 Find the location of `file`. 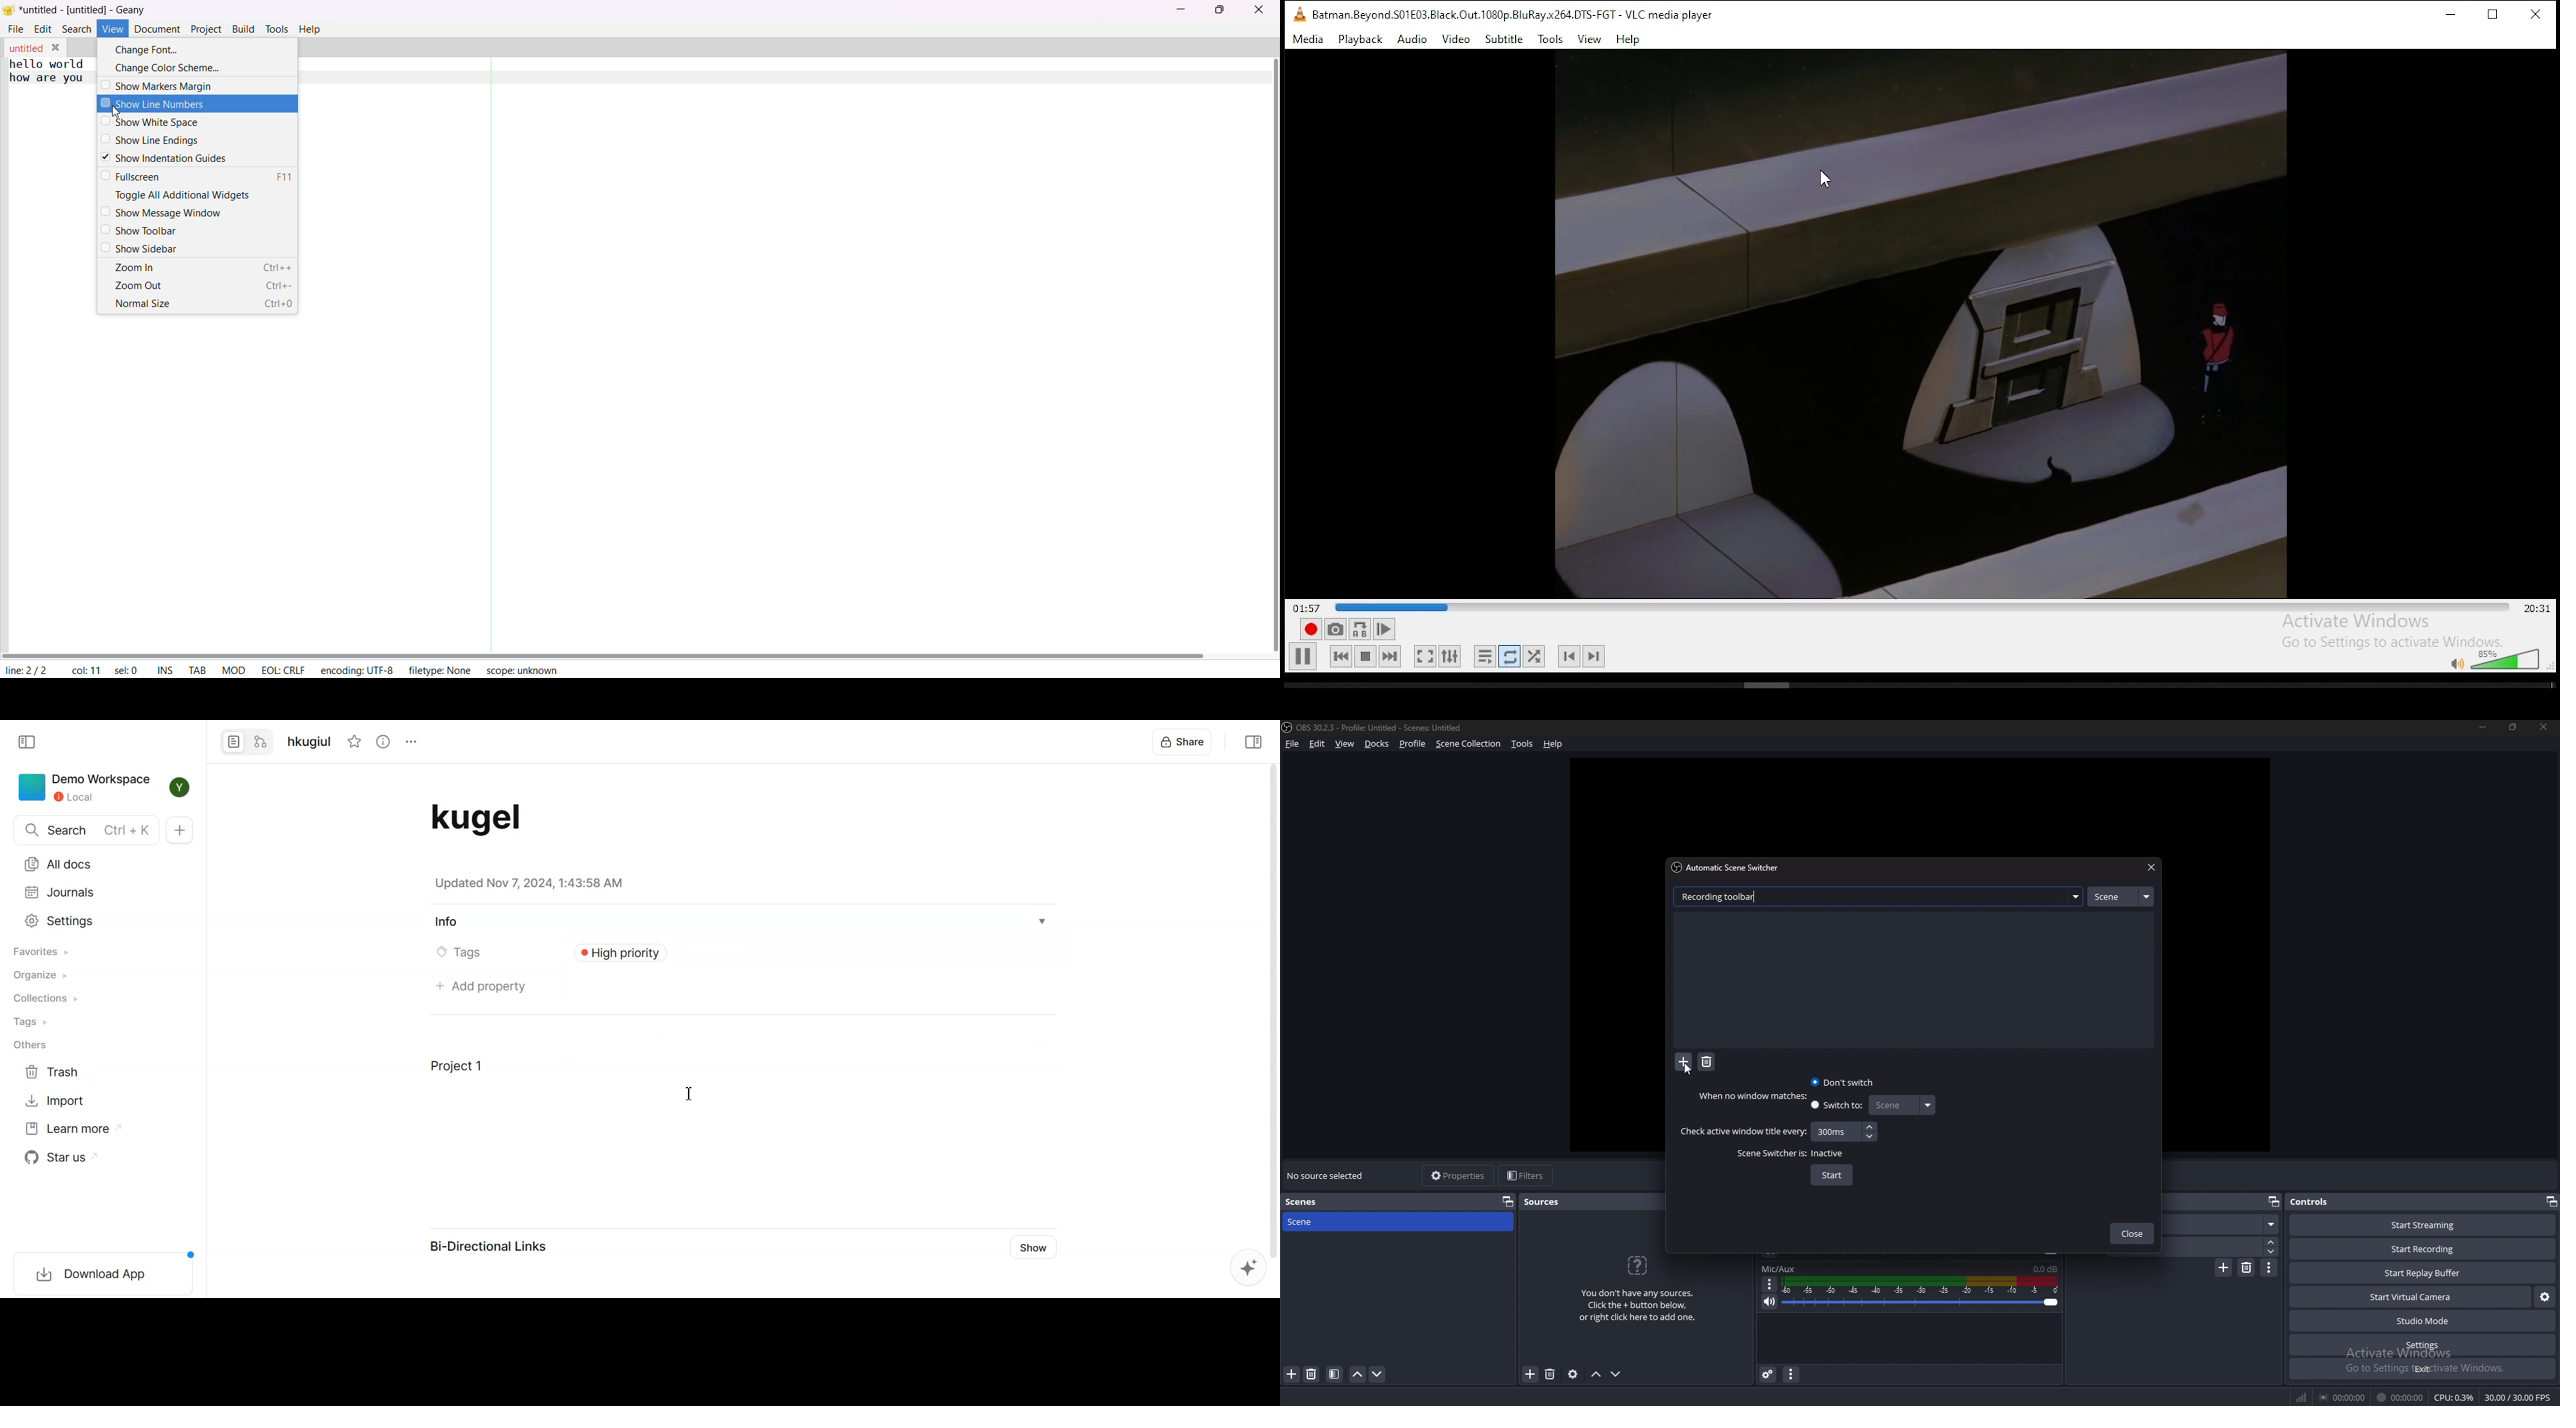

file is located at coordinates (1293, 743).